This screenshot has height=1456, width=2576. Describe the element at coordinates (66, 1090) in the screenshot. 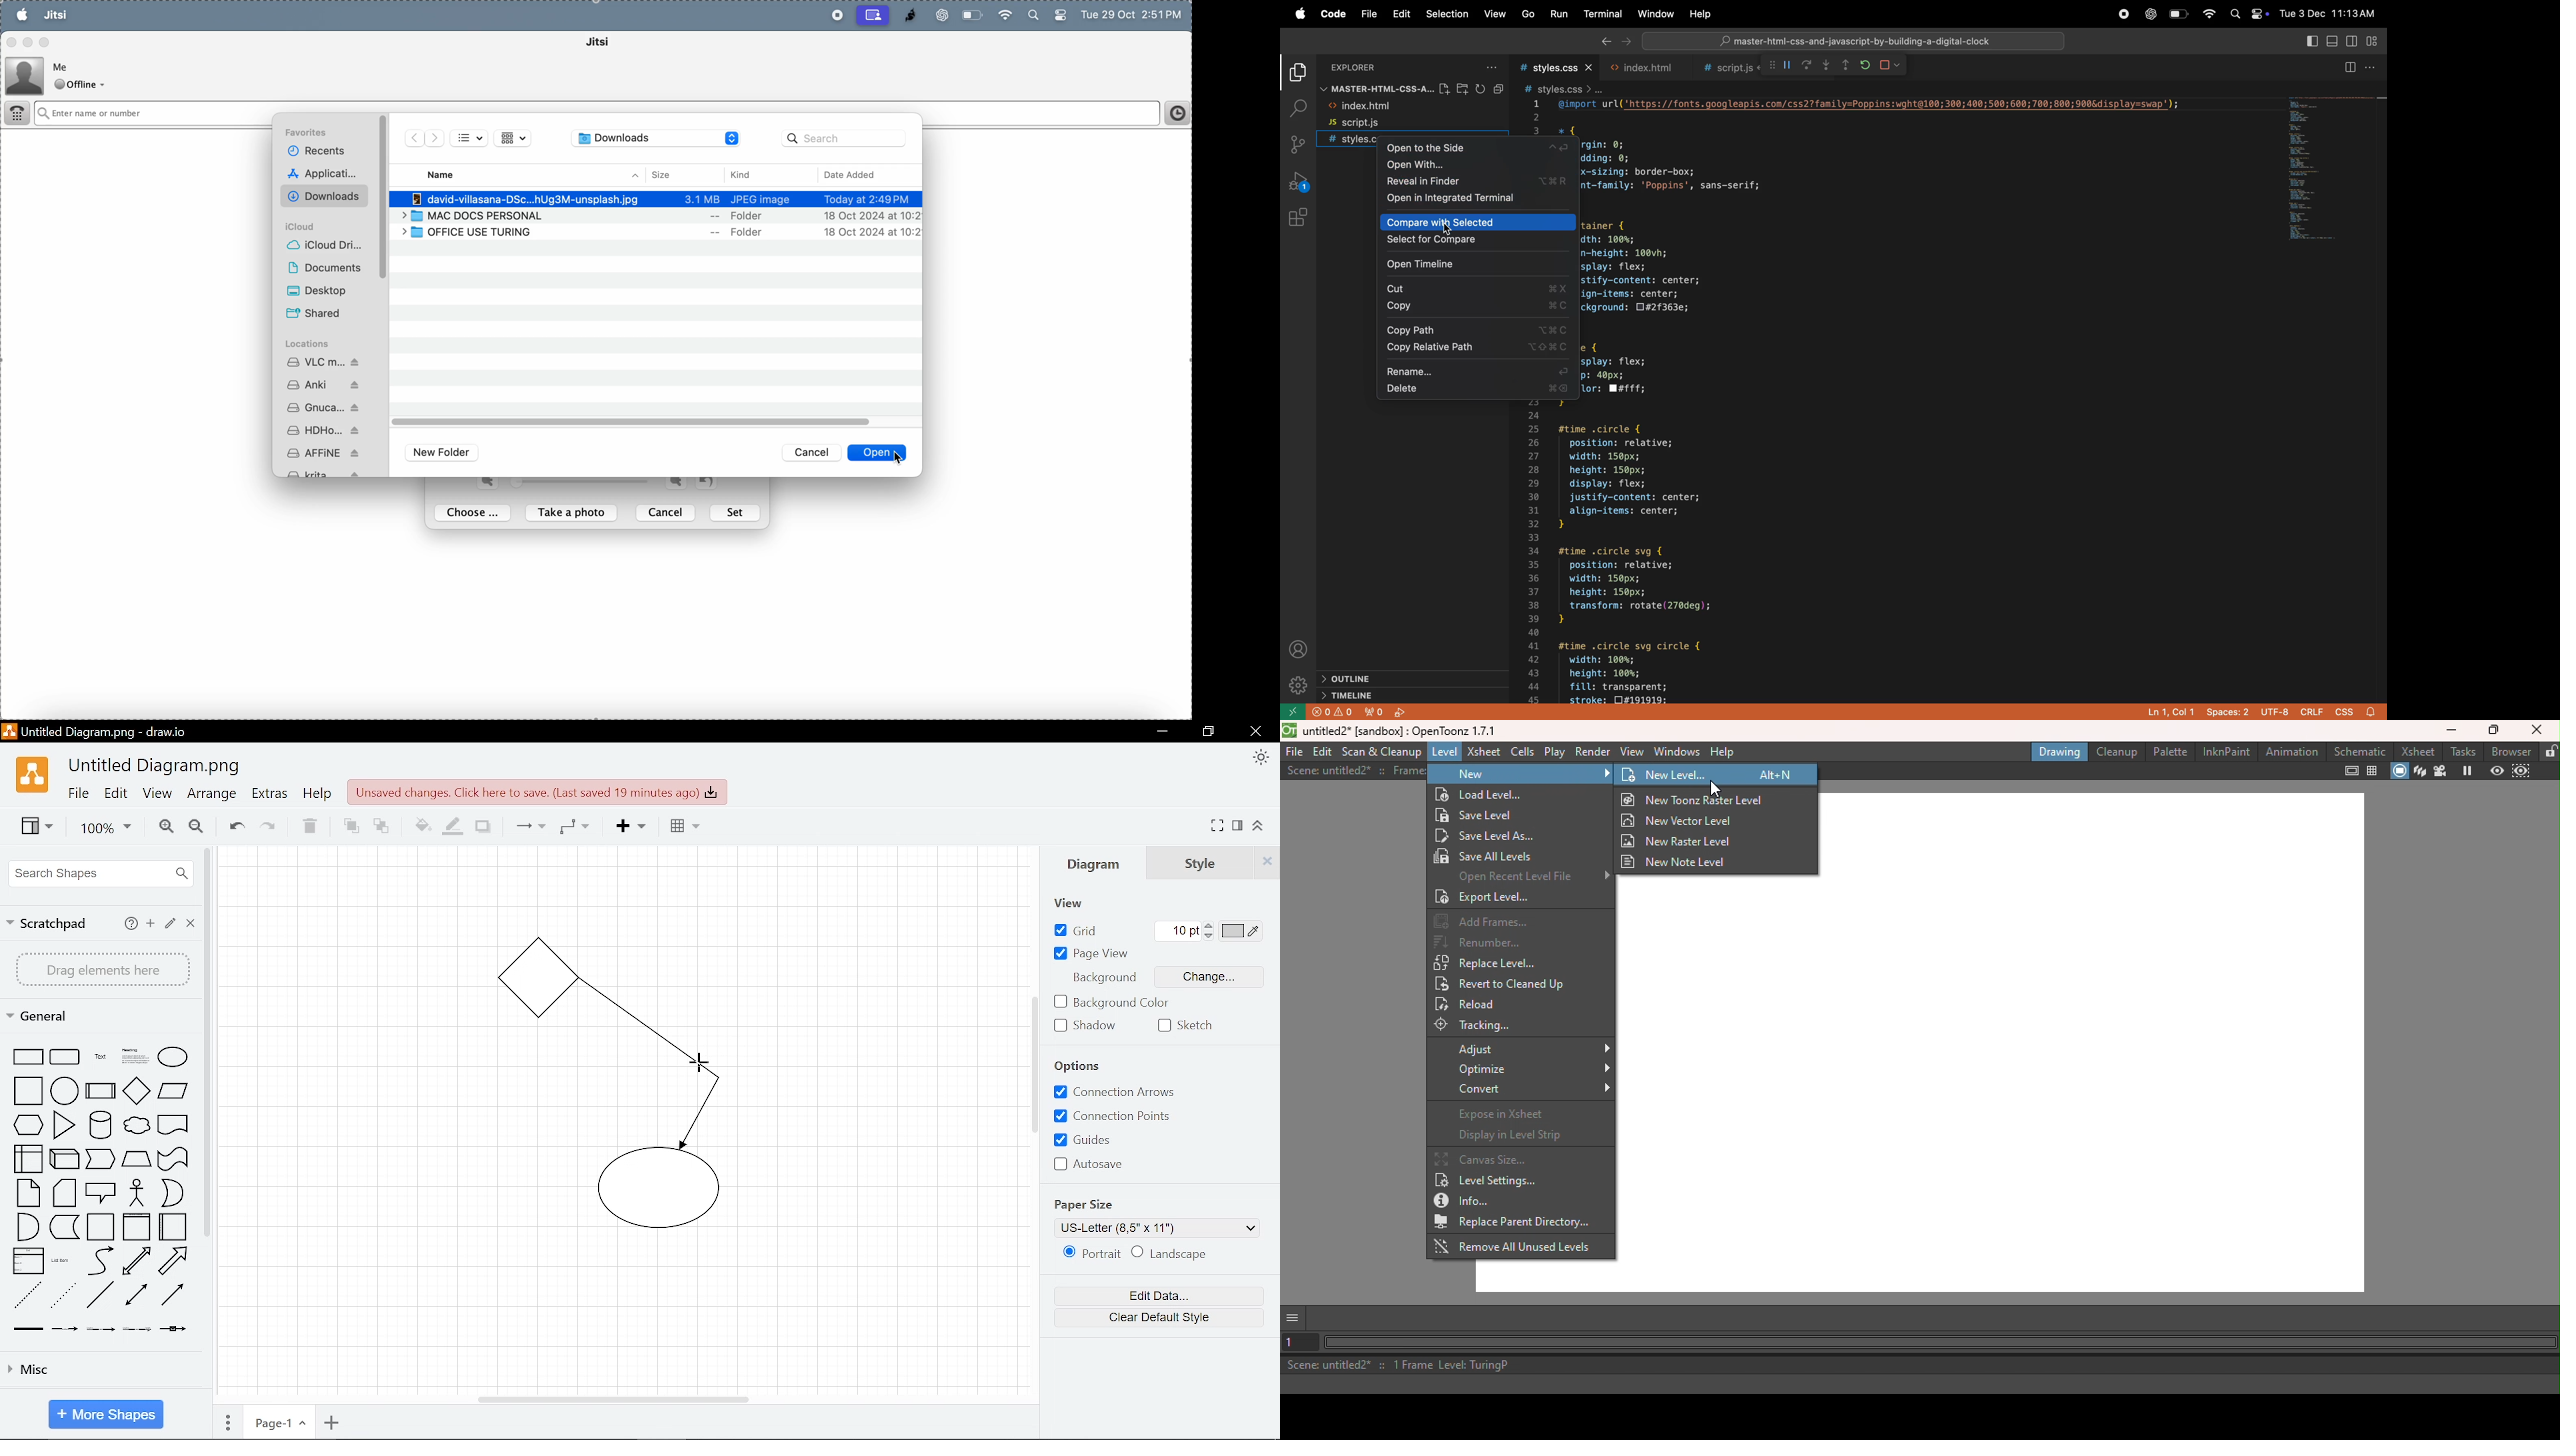

I see `shape` at that location.